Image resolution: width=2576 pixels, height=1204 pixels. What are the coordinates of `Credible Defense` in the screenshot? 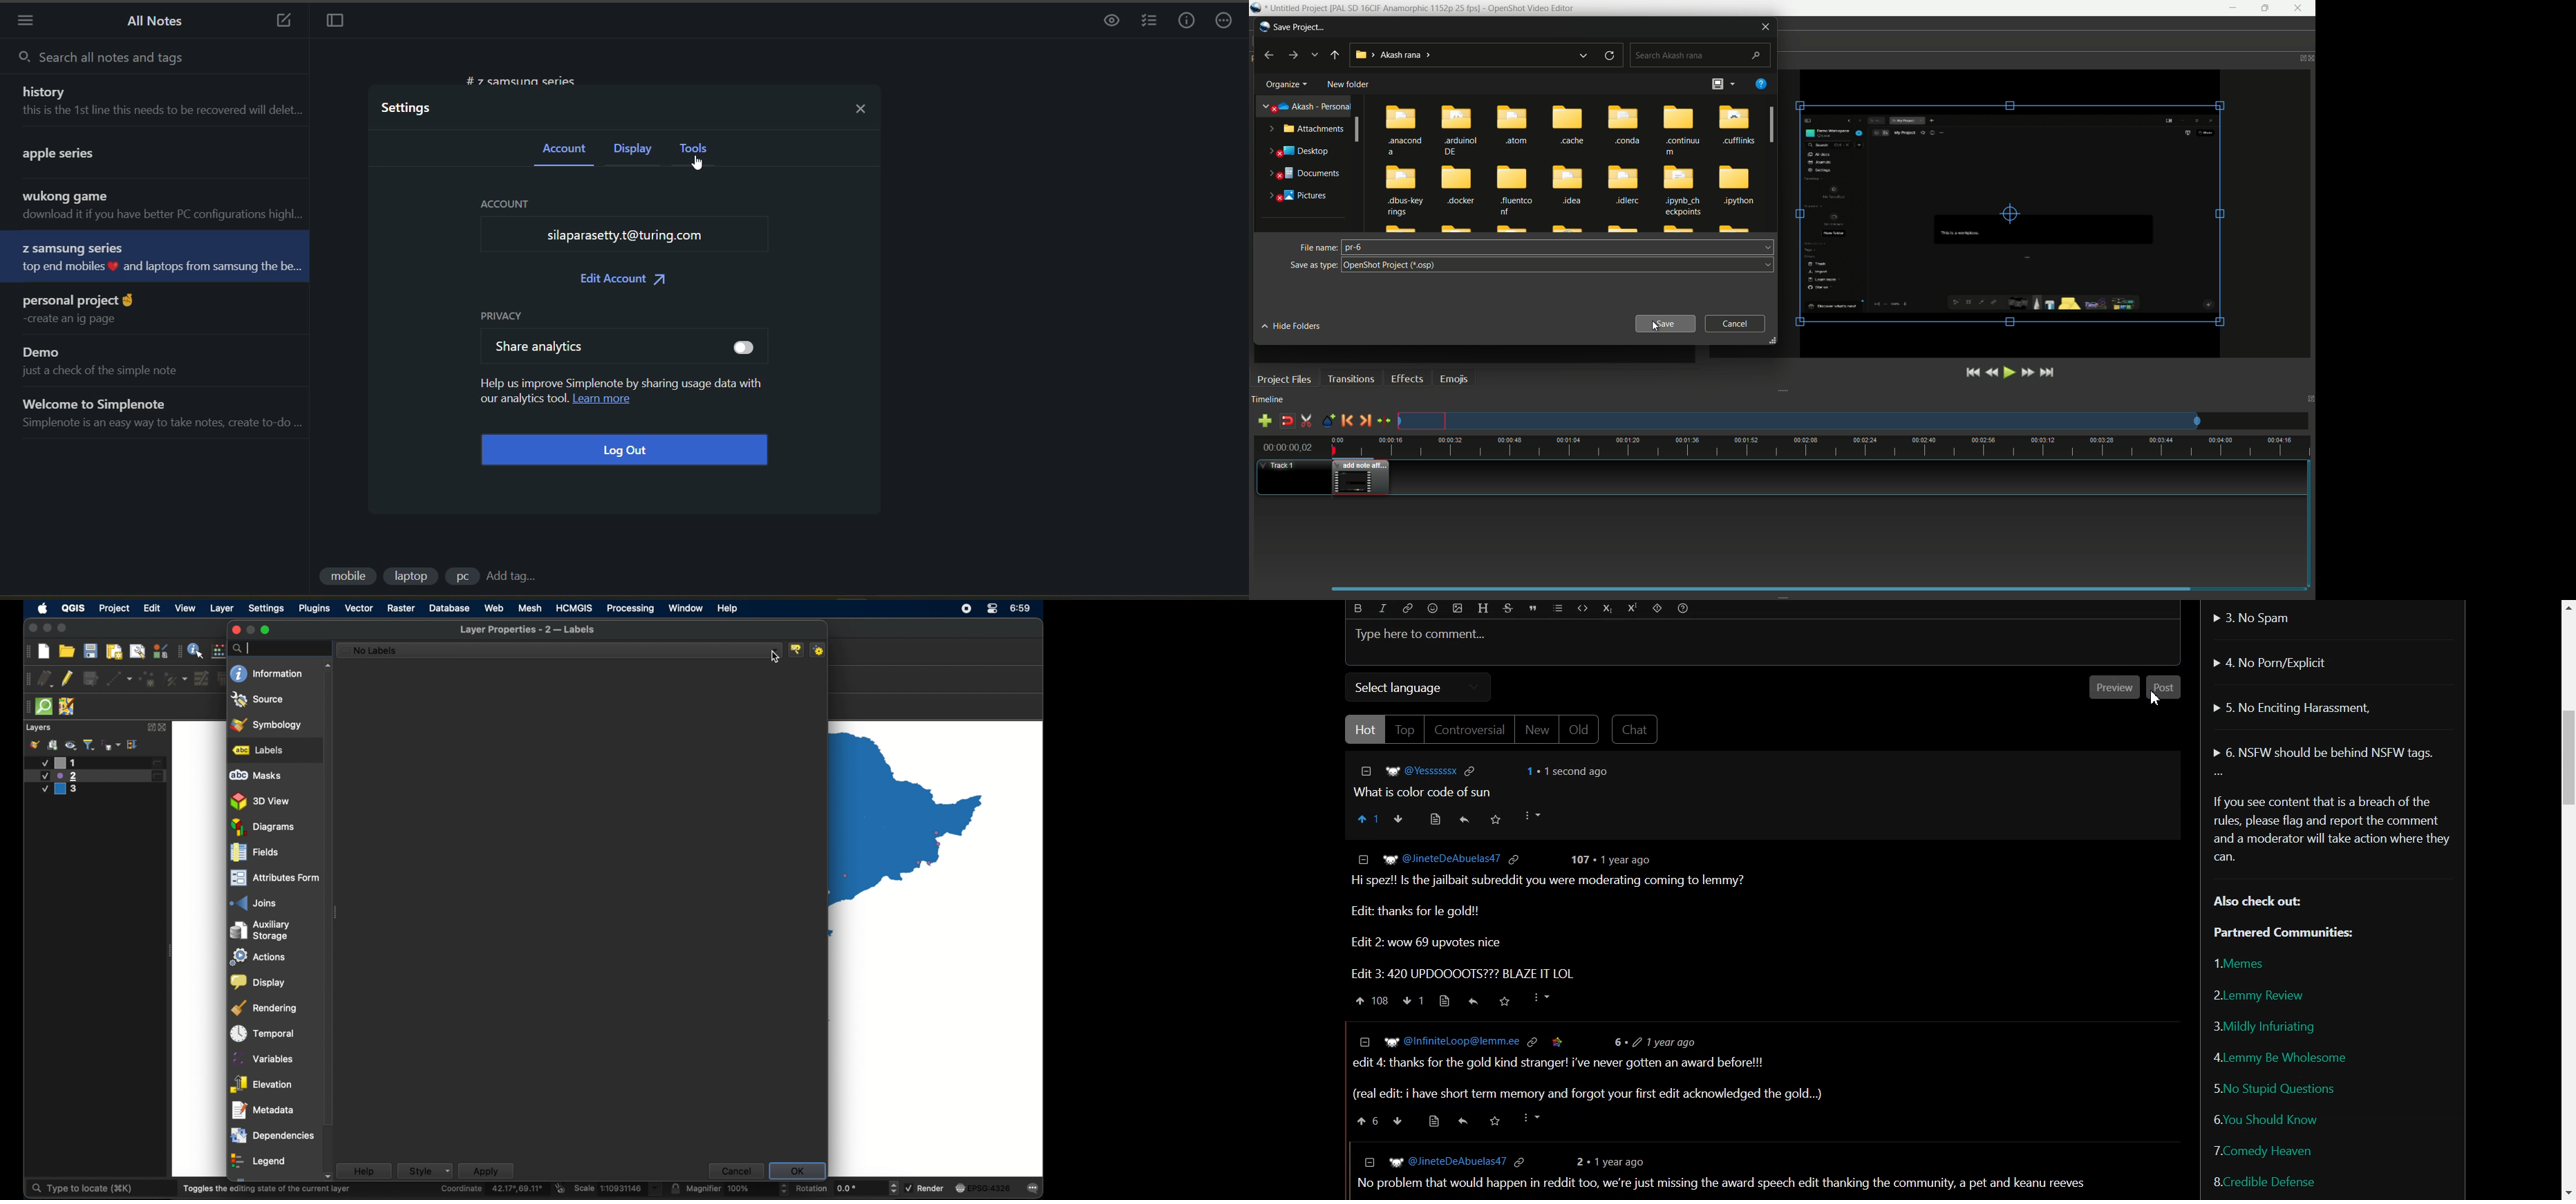 It's located at (2264, 1181).